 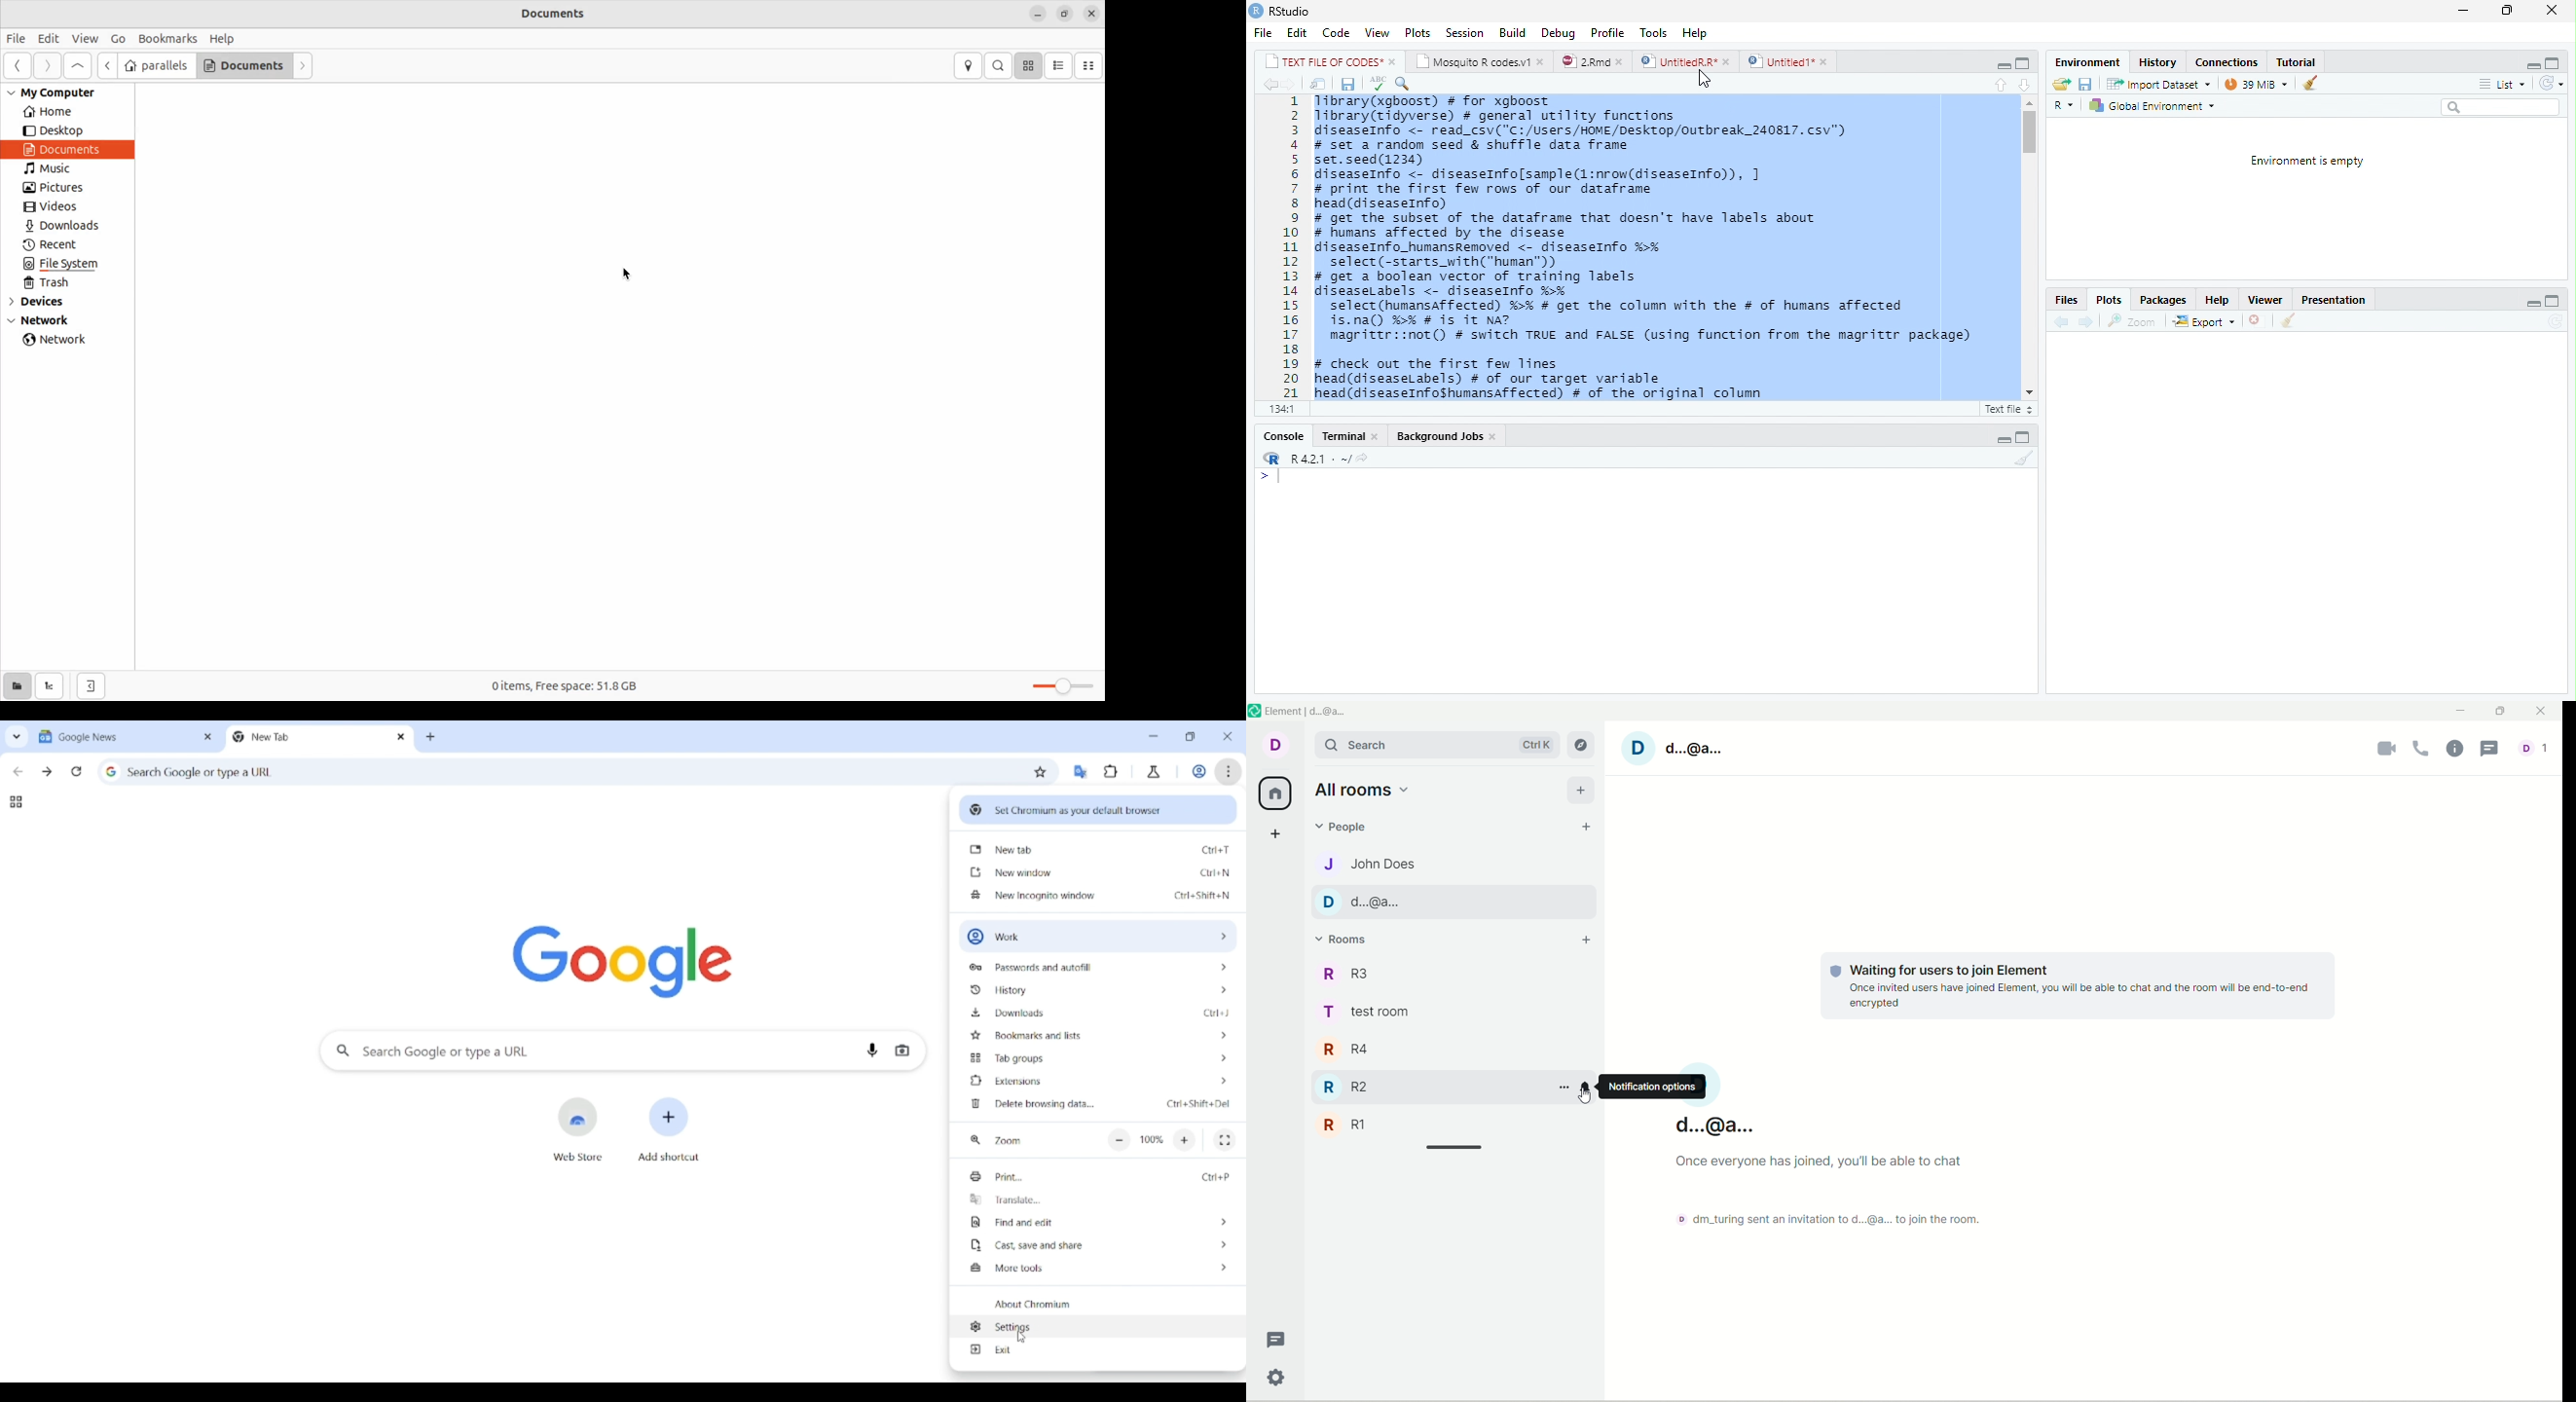 I want to click on Edit, so click(x=1295, y=32).